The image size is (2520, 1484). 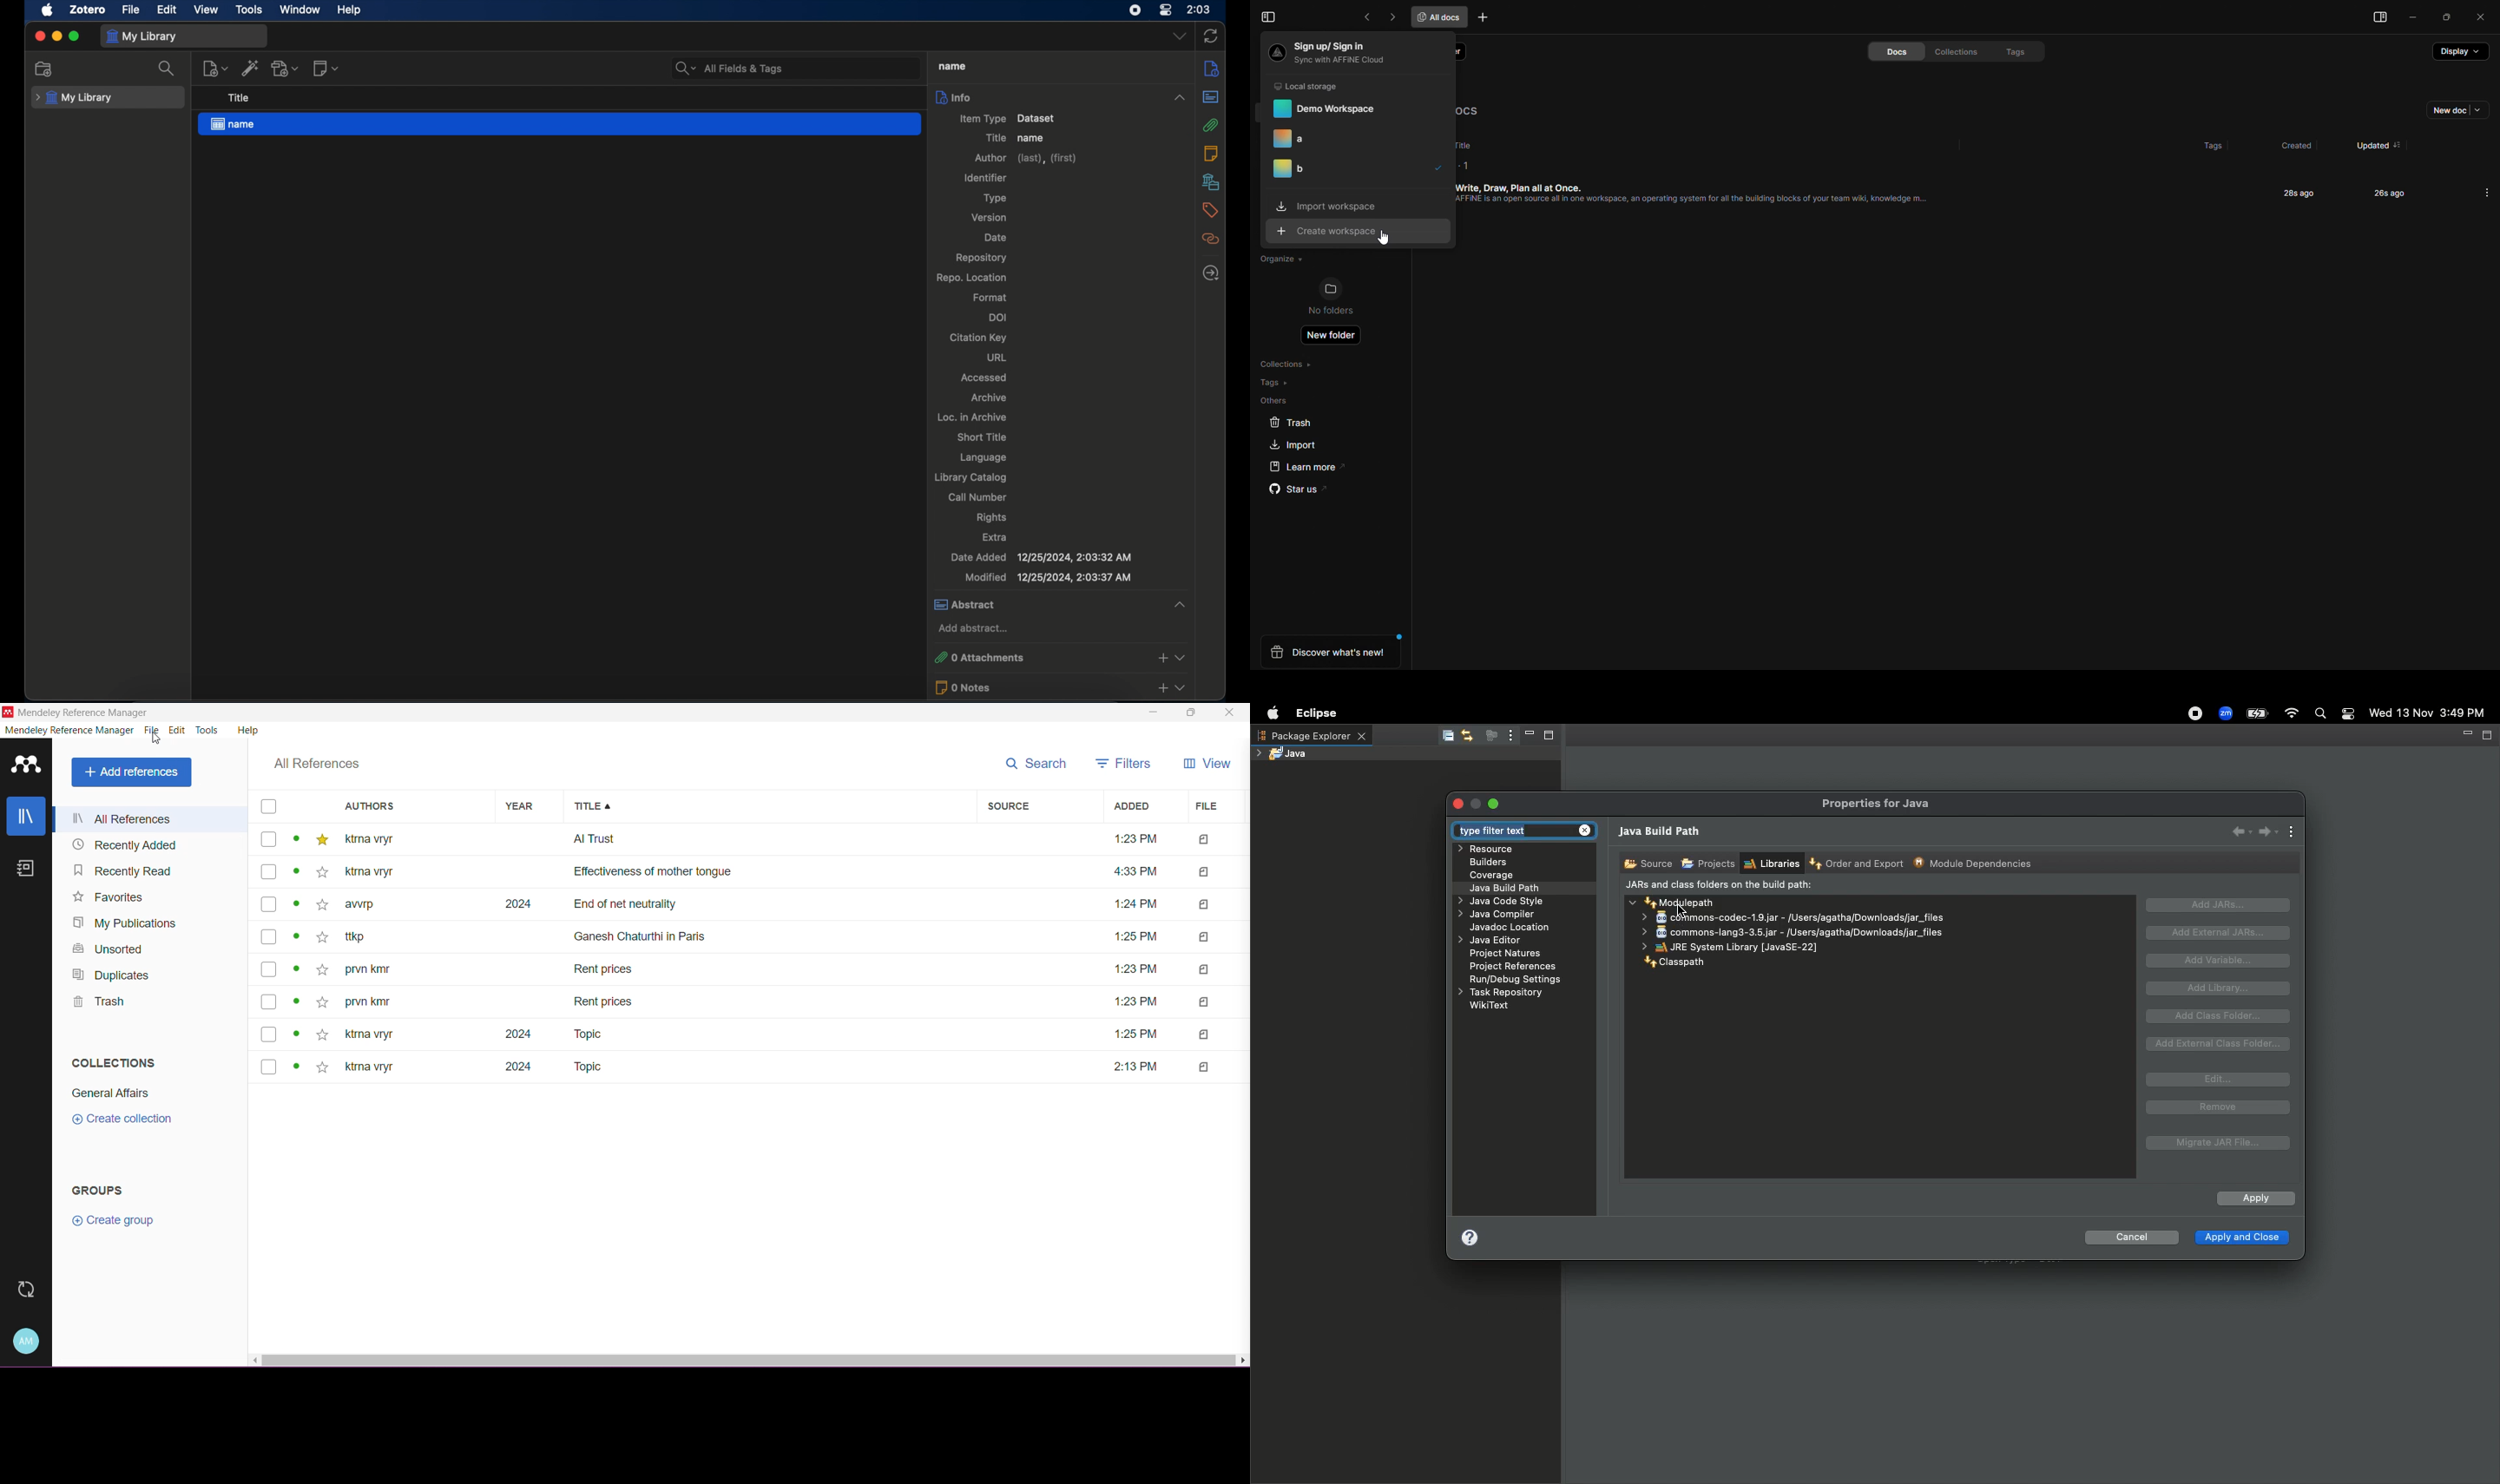 What do you see at coordinates (1212, 125) in the screenshot?
I see `attachments` at bounding box center [1212, 125].